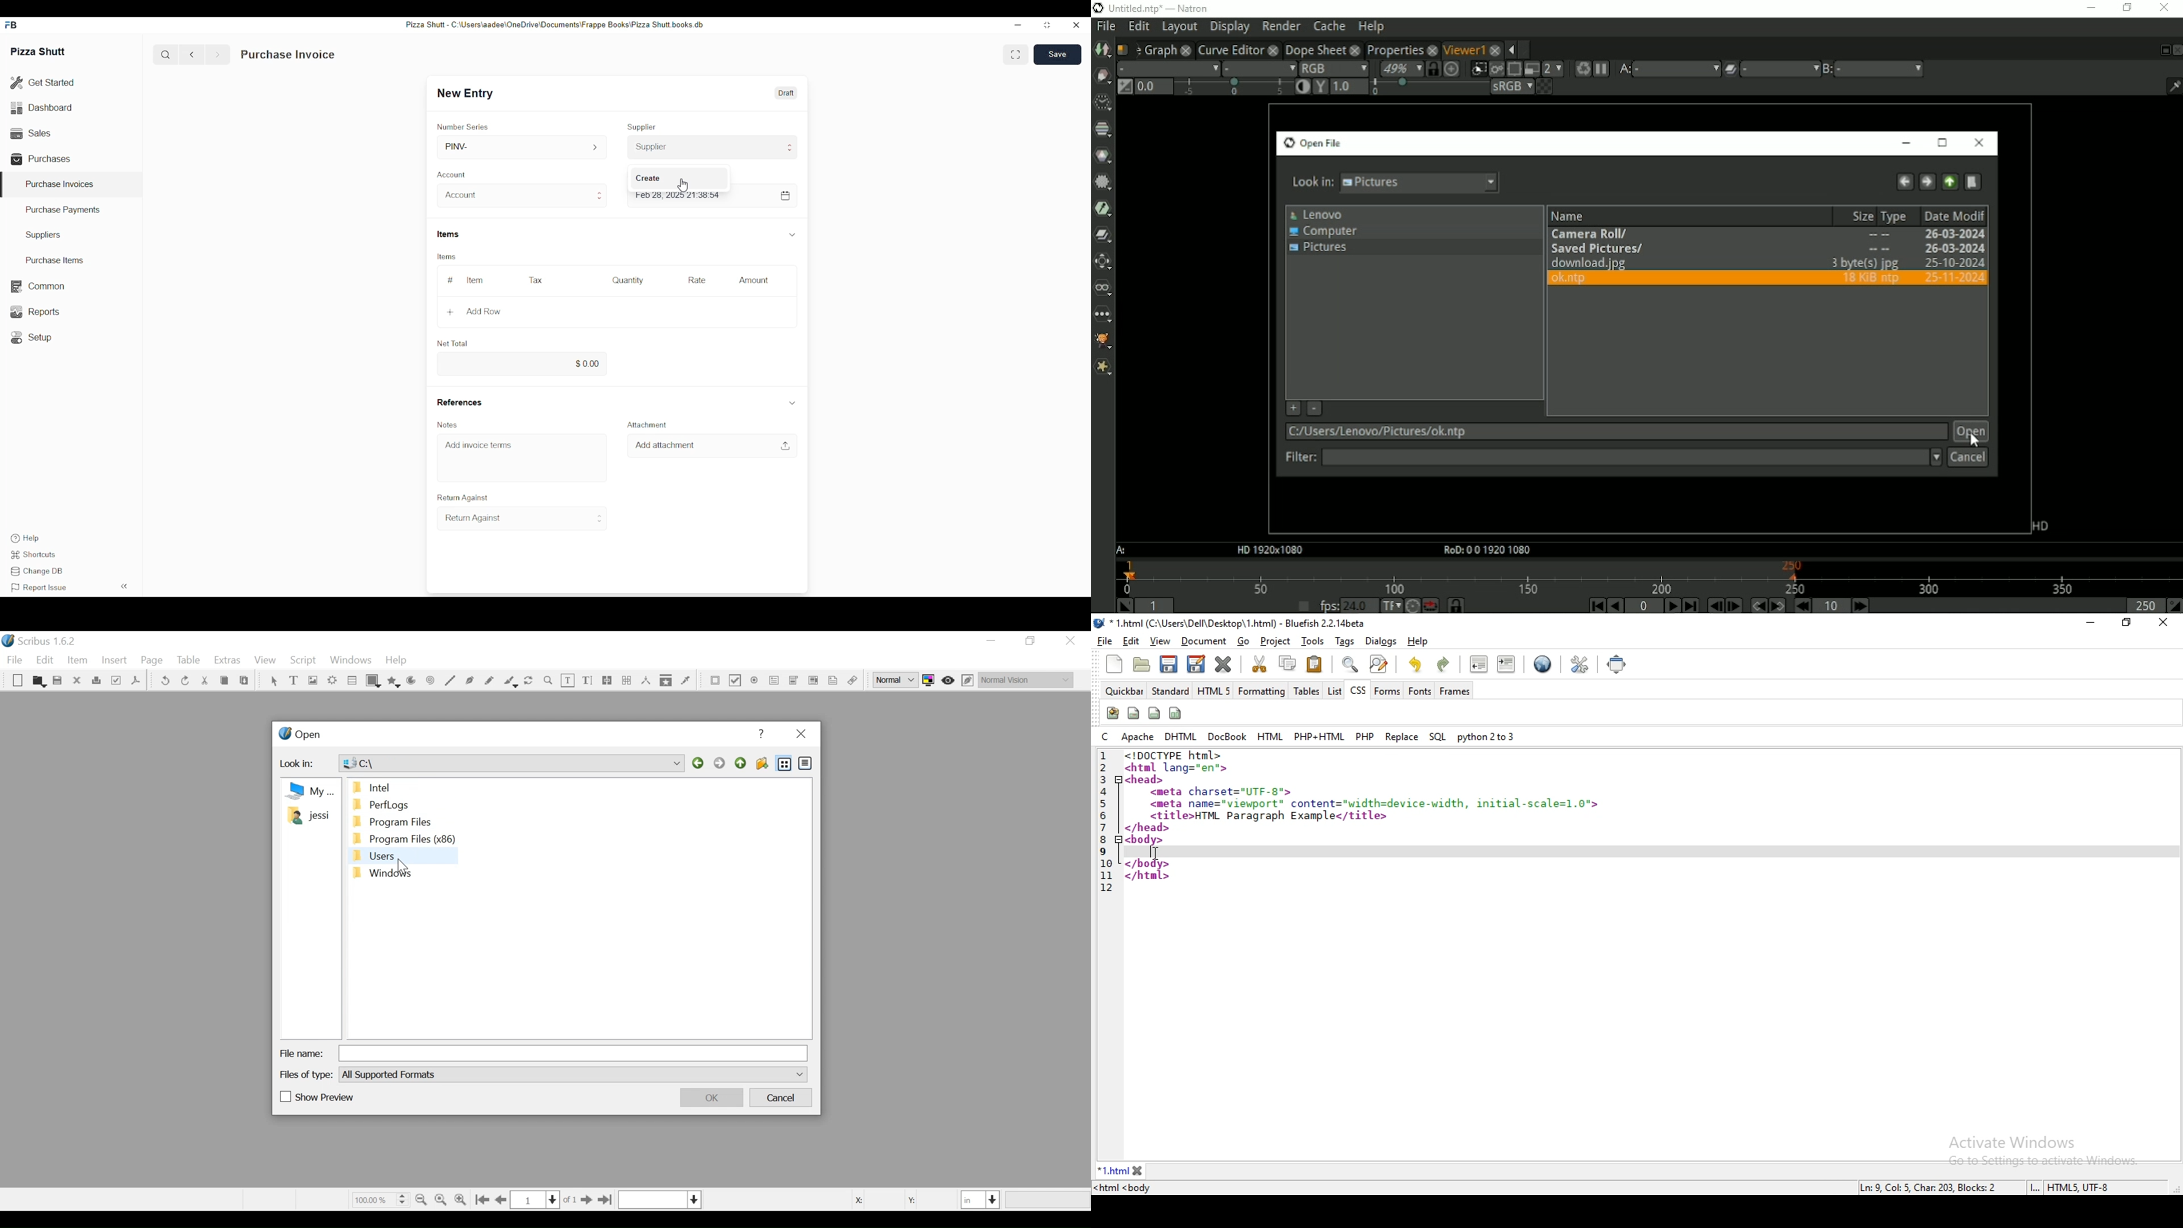 The image size is (2184, 1232). I want to click on forward, so click(217, 55).